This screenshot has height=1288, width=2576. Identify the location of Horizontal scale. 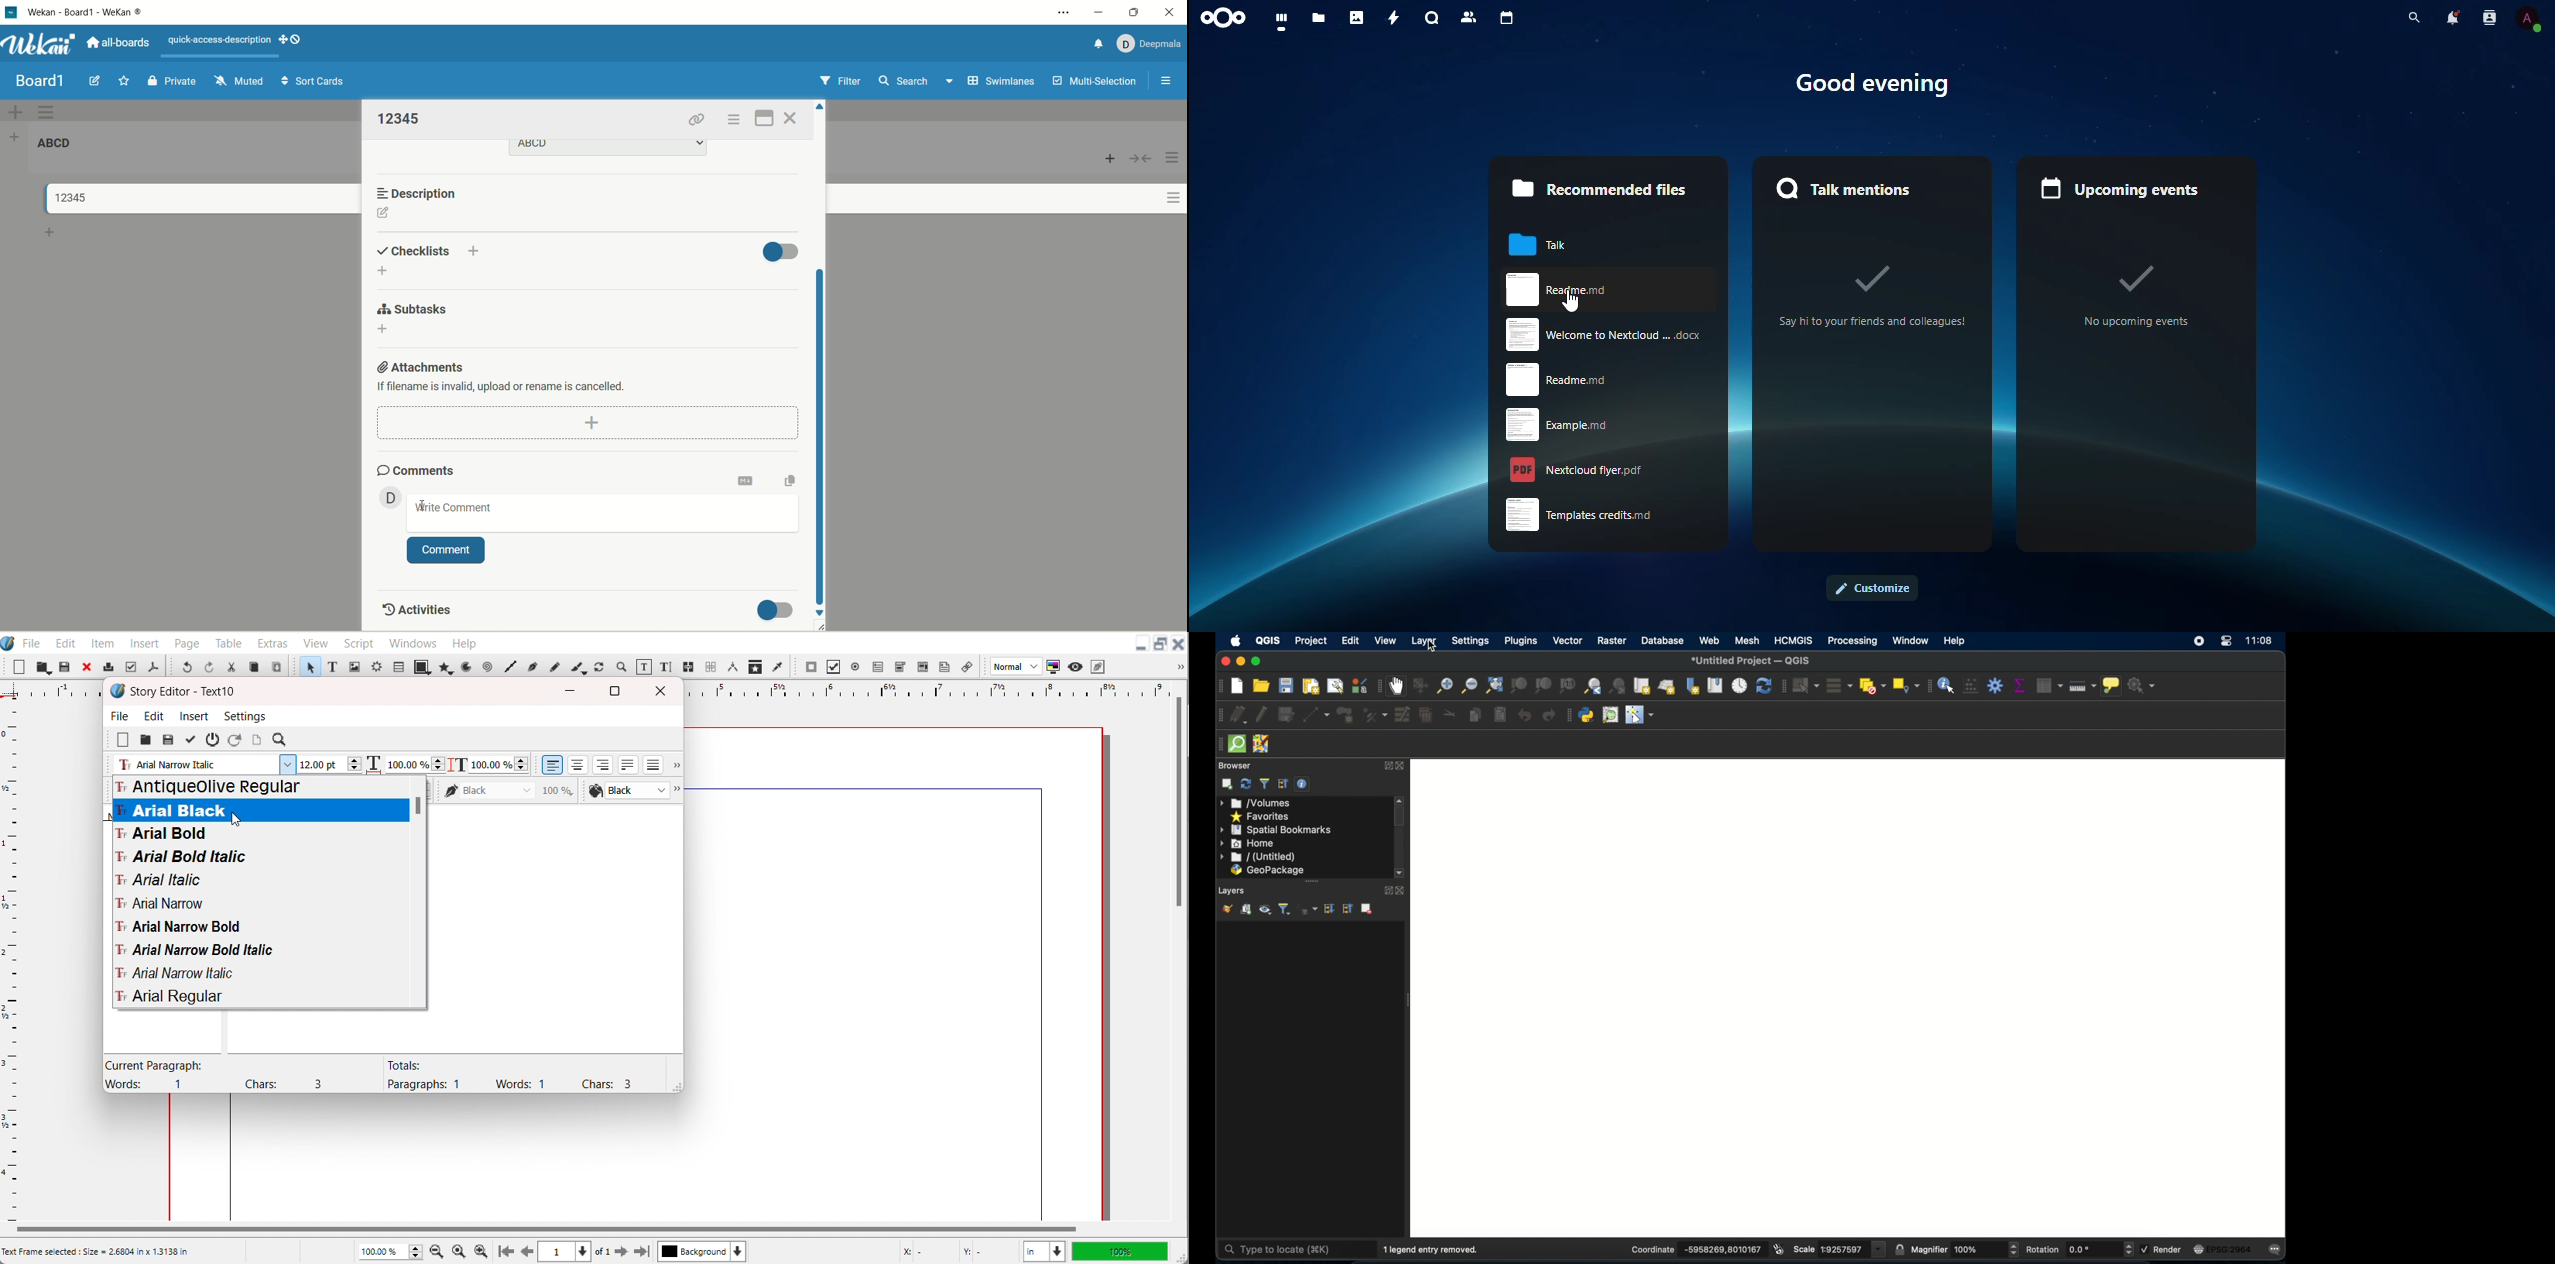
(923, 689).